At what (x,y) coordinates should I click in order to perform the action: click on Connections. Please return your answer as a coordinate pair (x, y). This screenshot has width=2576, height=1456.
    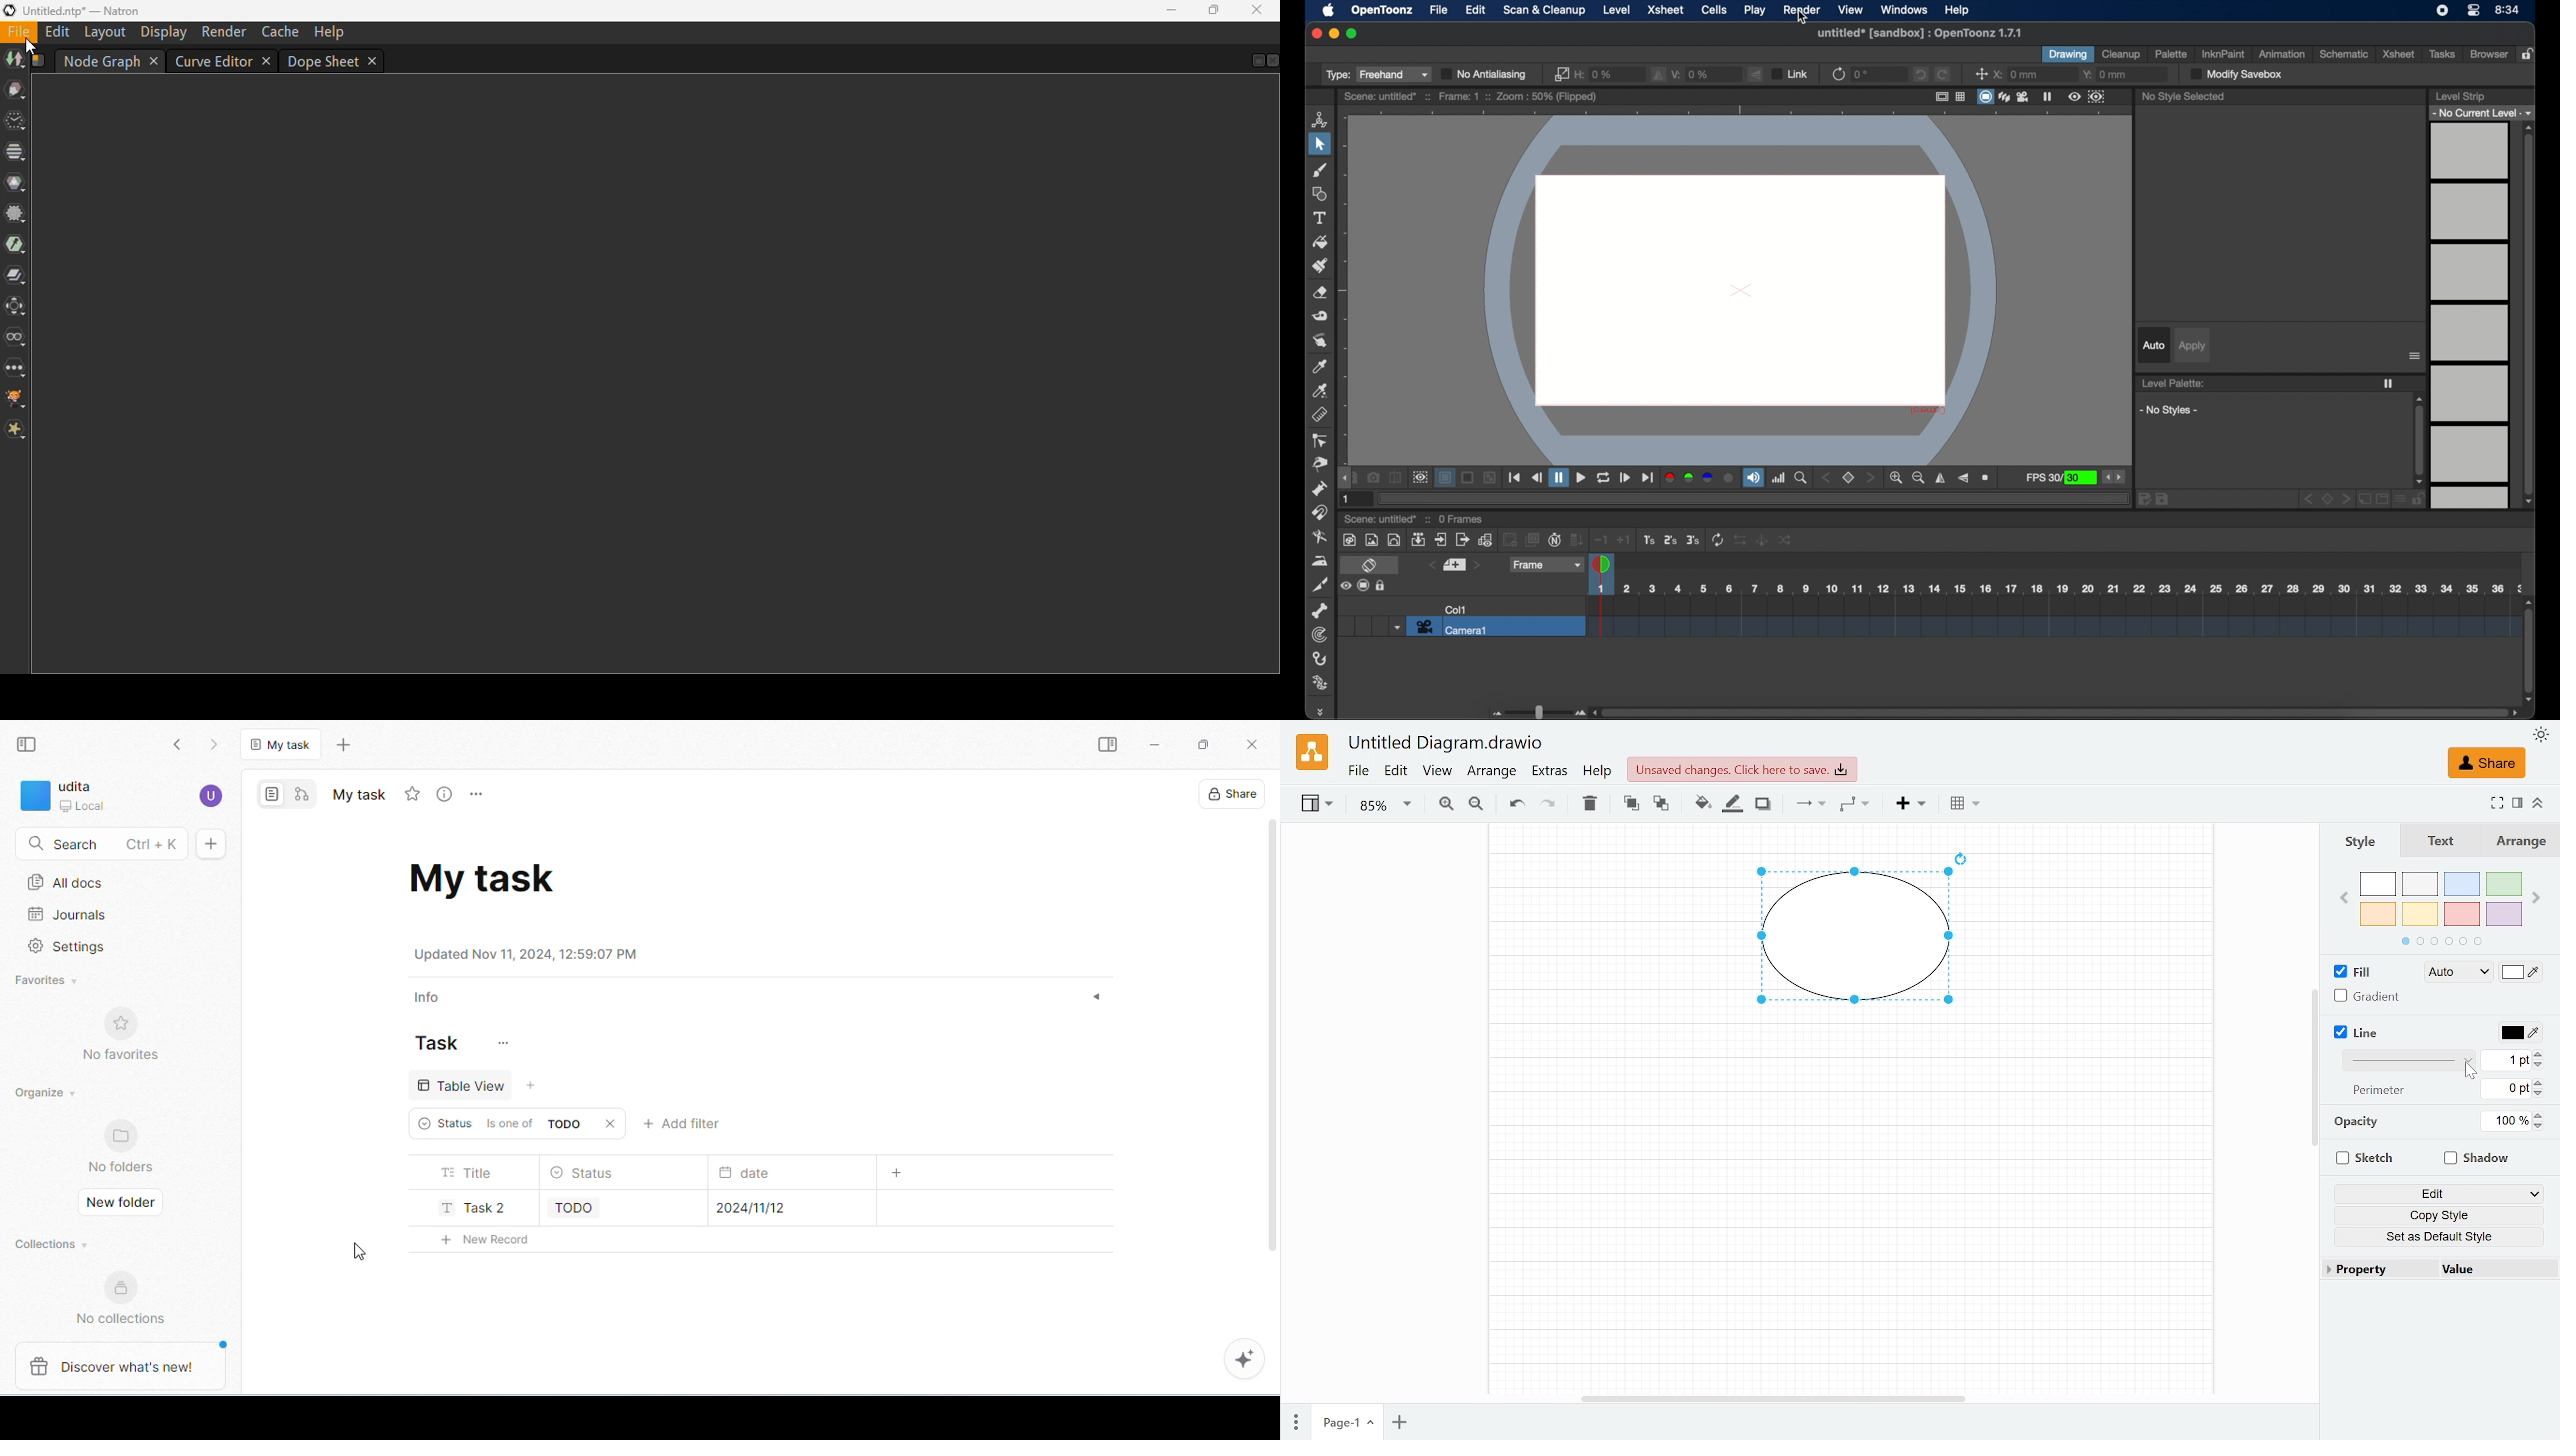
    Looking at the image, I should click on (1809, 805).